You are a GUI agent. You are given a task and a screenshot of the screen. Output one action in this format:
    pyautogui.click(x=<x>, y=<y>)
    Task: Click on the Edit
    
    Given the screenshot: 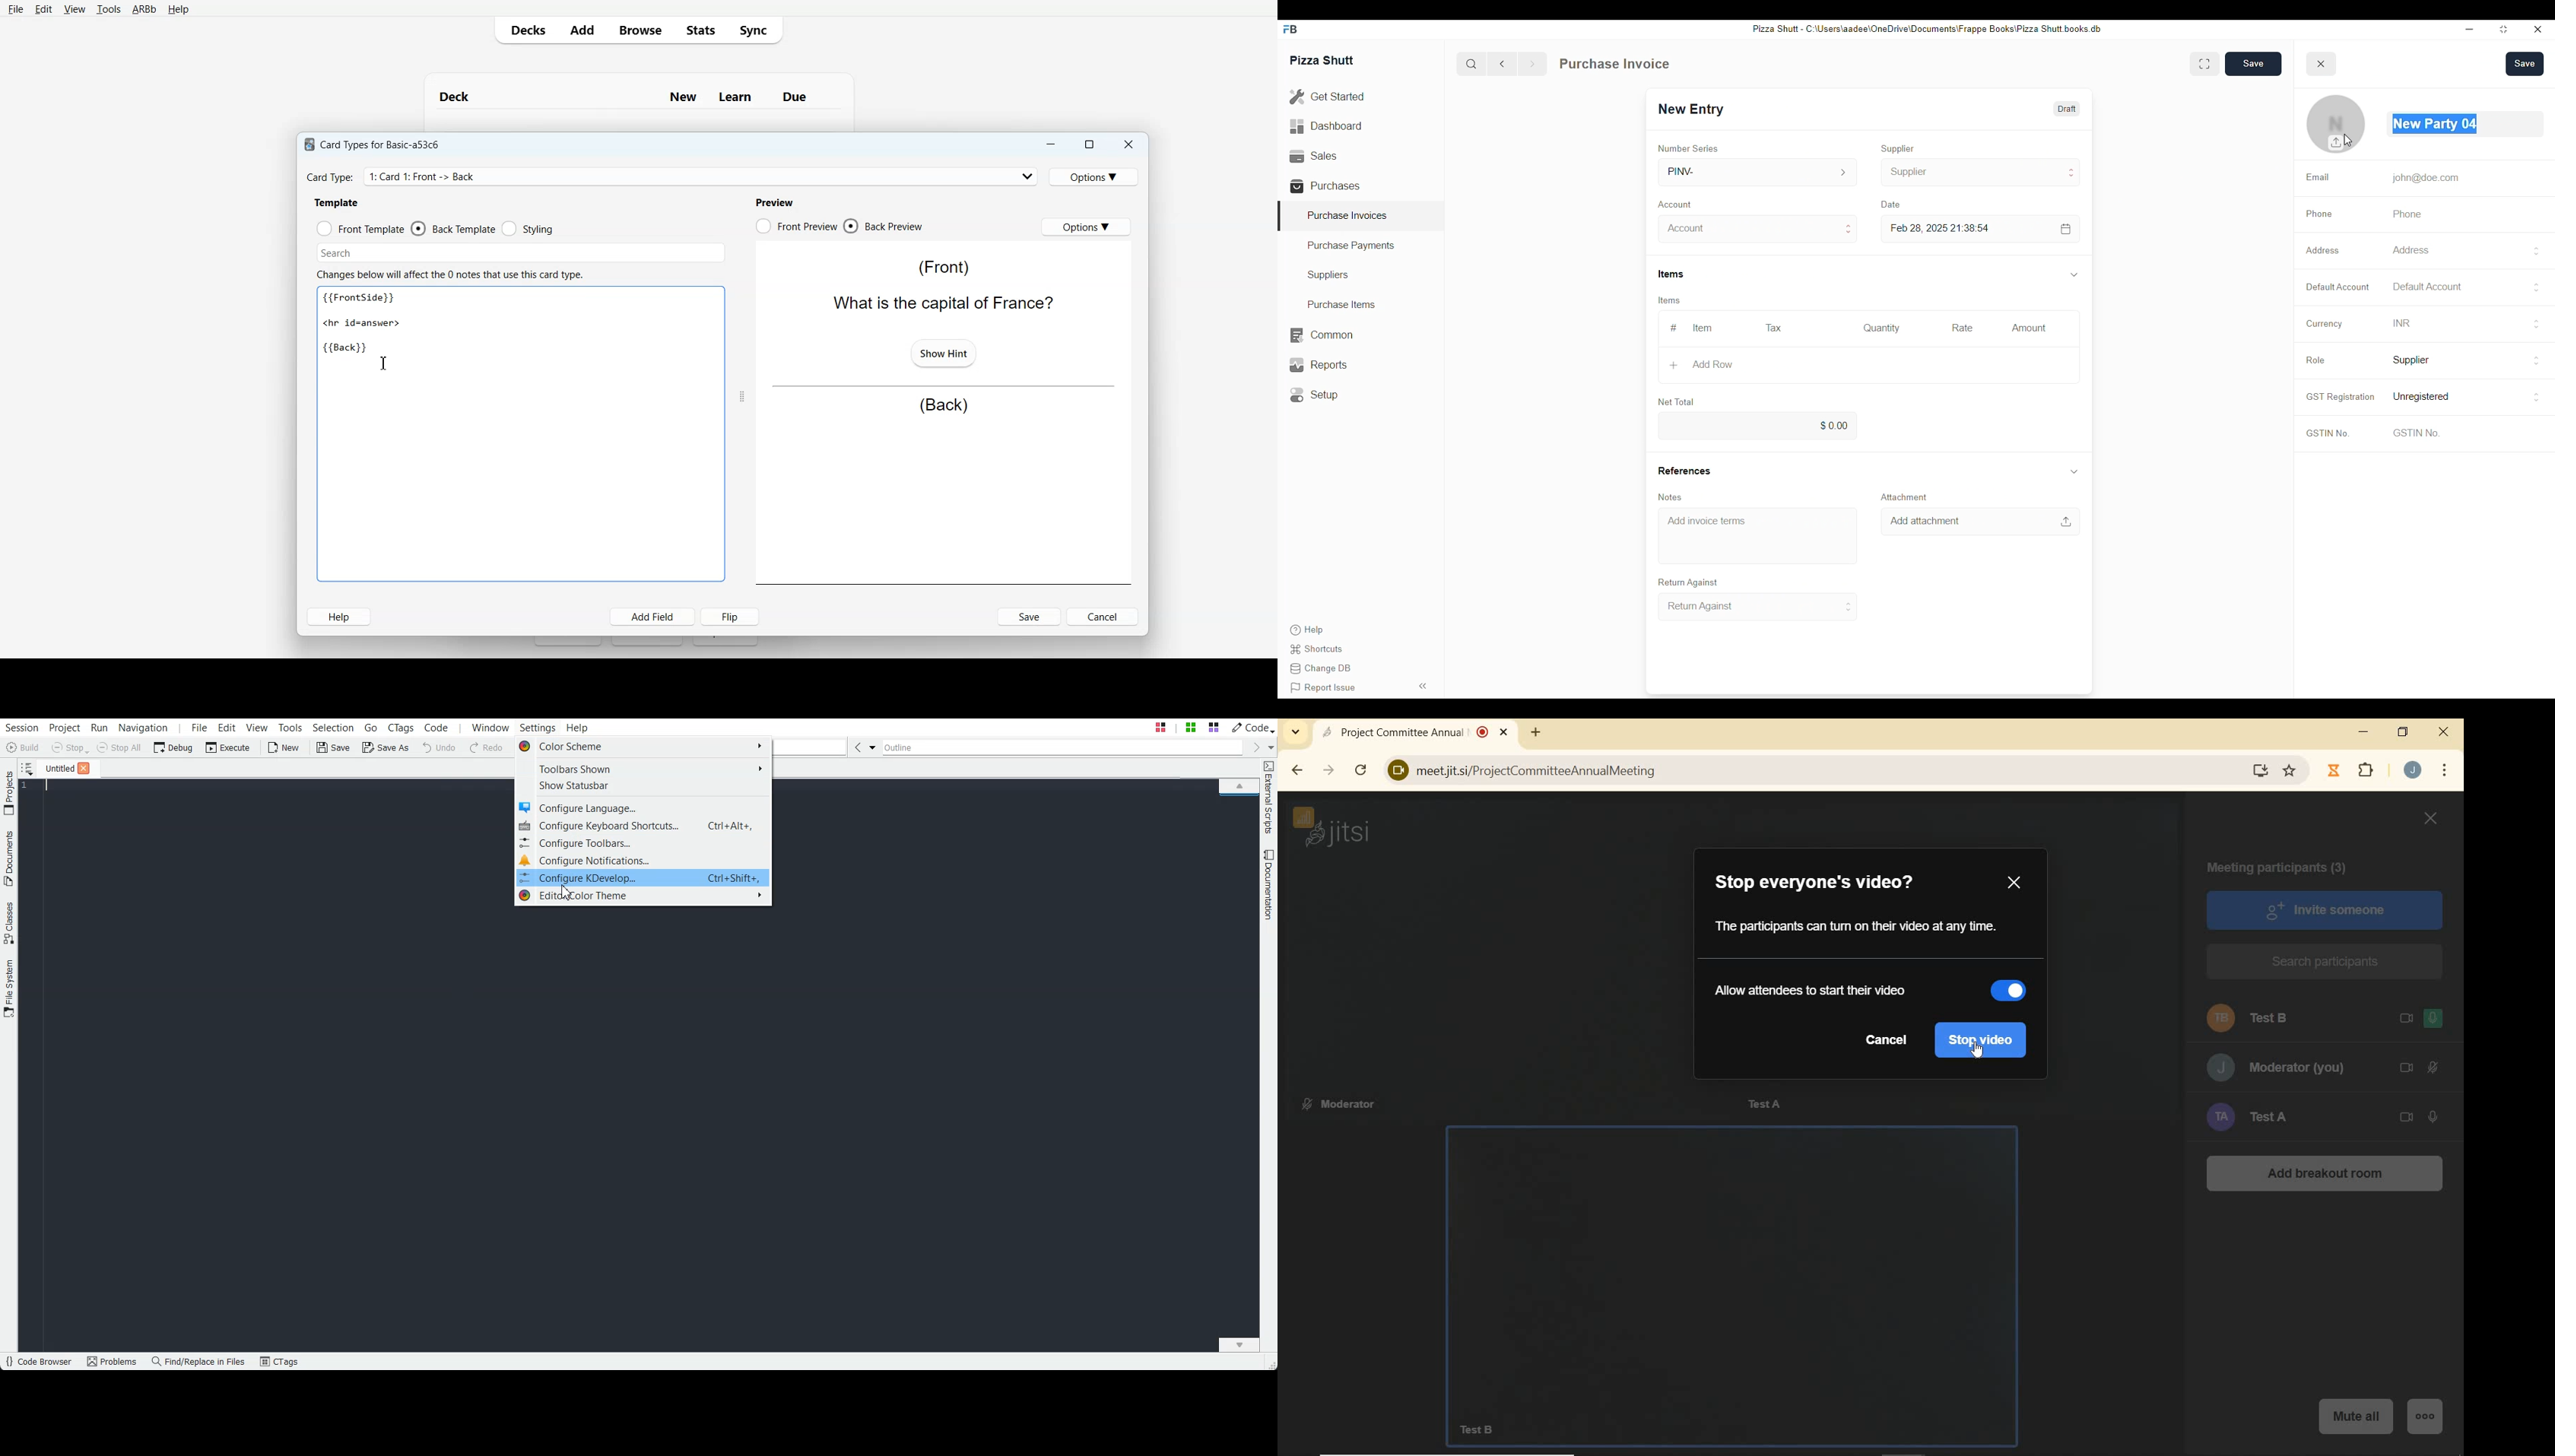 What is the action you would take?
    pyautogui.click(x=44, y=9)
    